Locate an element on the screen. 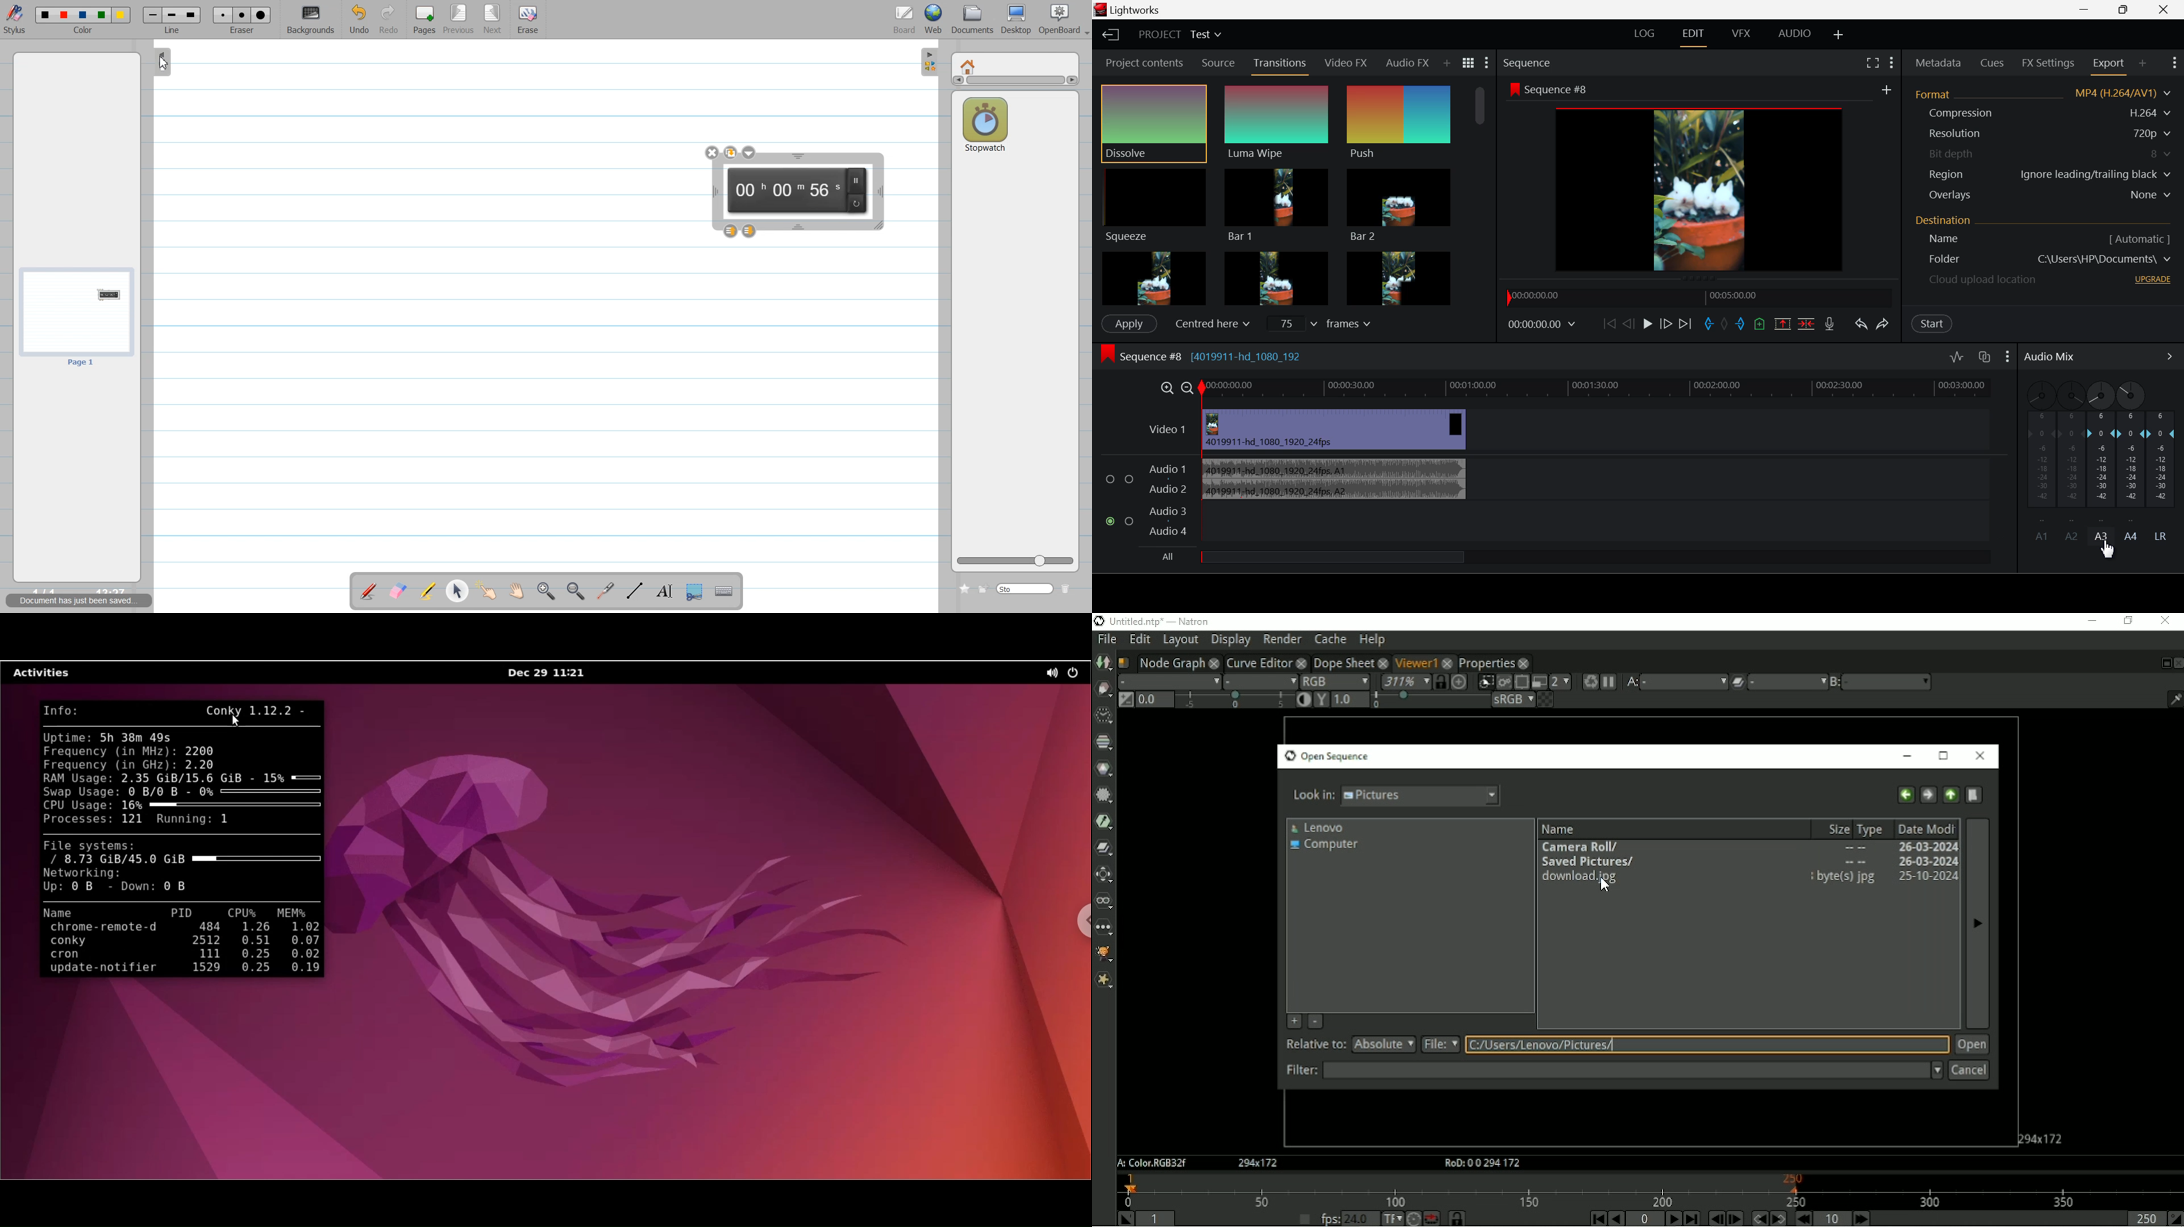 The width and height of the screenshot is (2184, 1232). close is located at coordinates (712, 152).